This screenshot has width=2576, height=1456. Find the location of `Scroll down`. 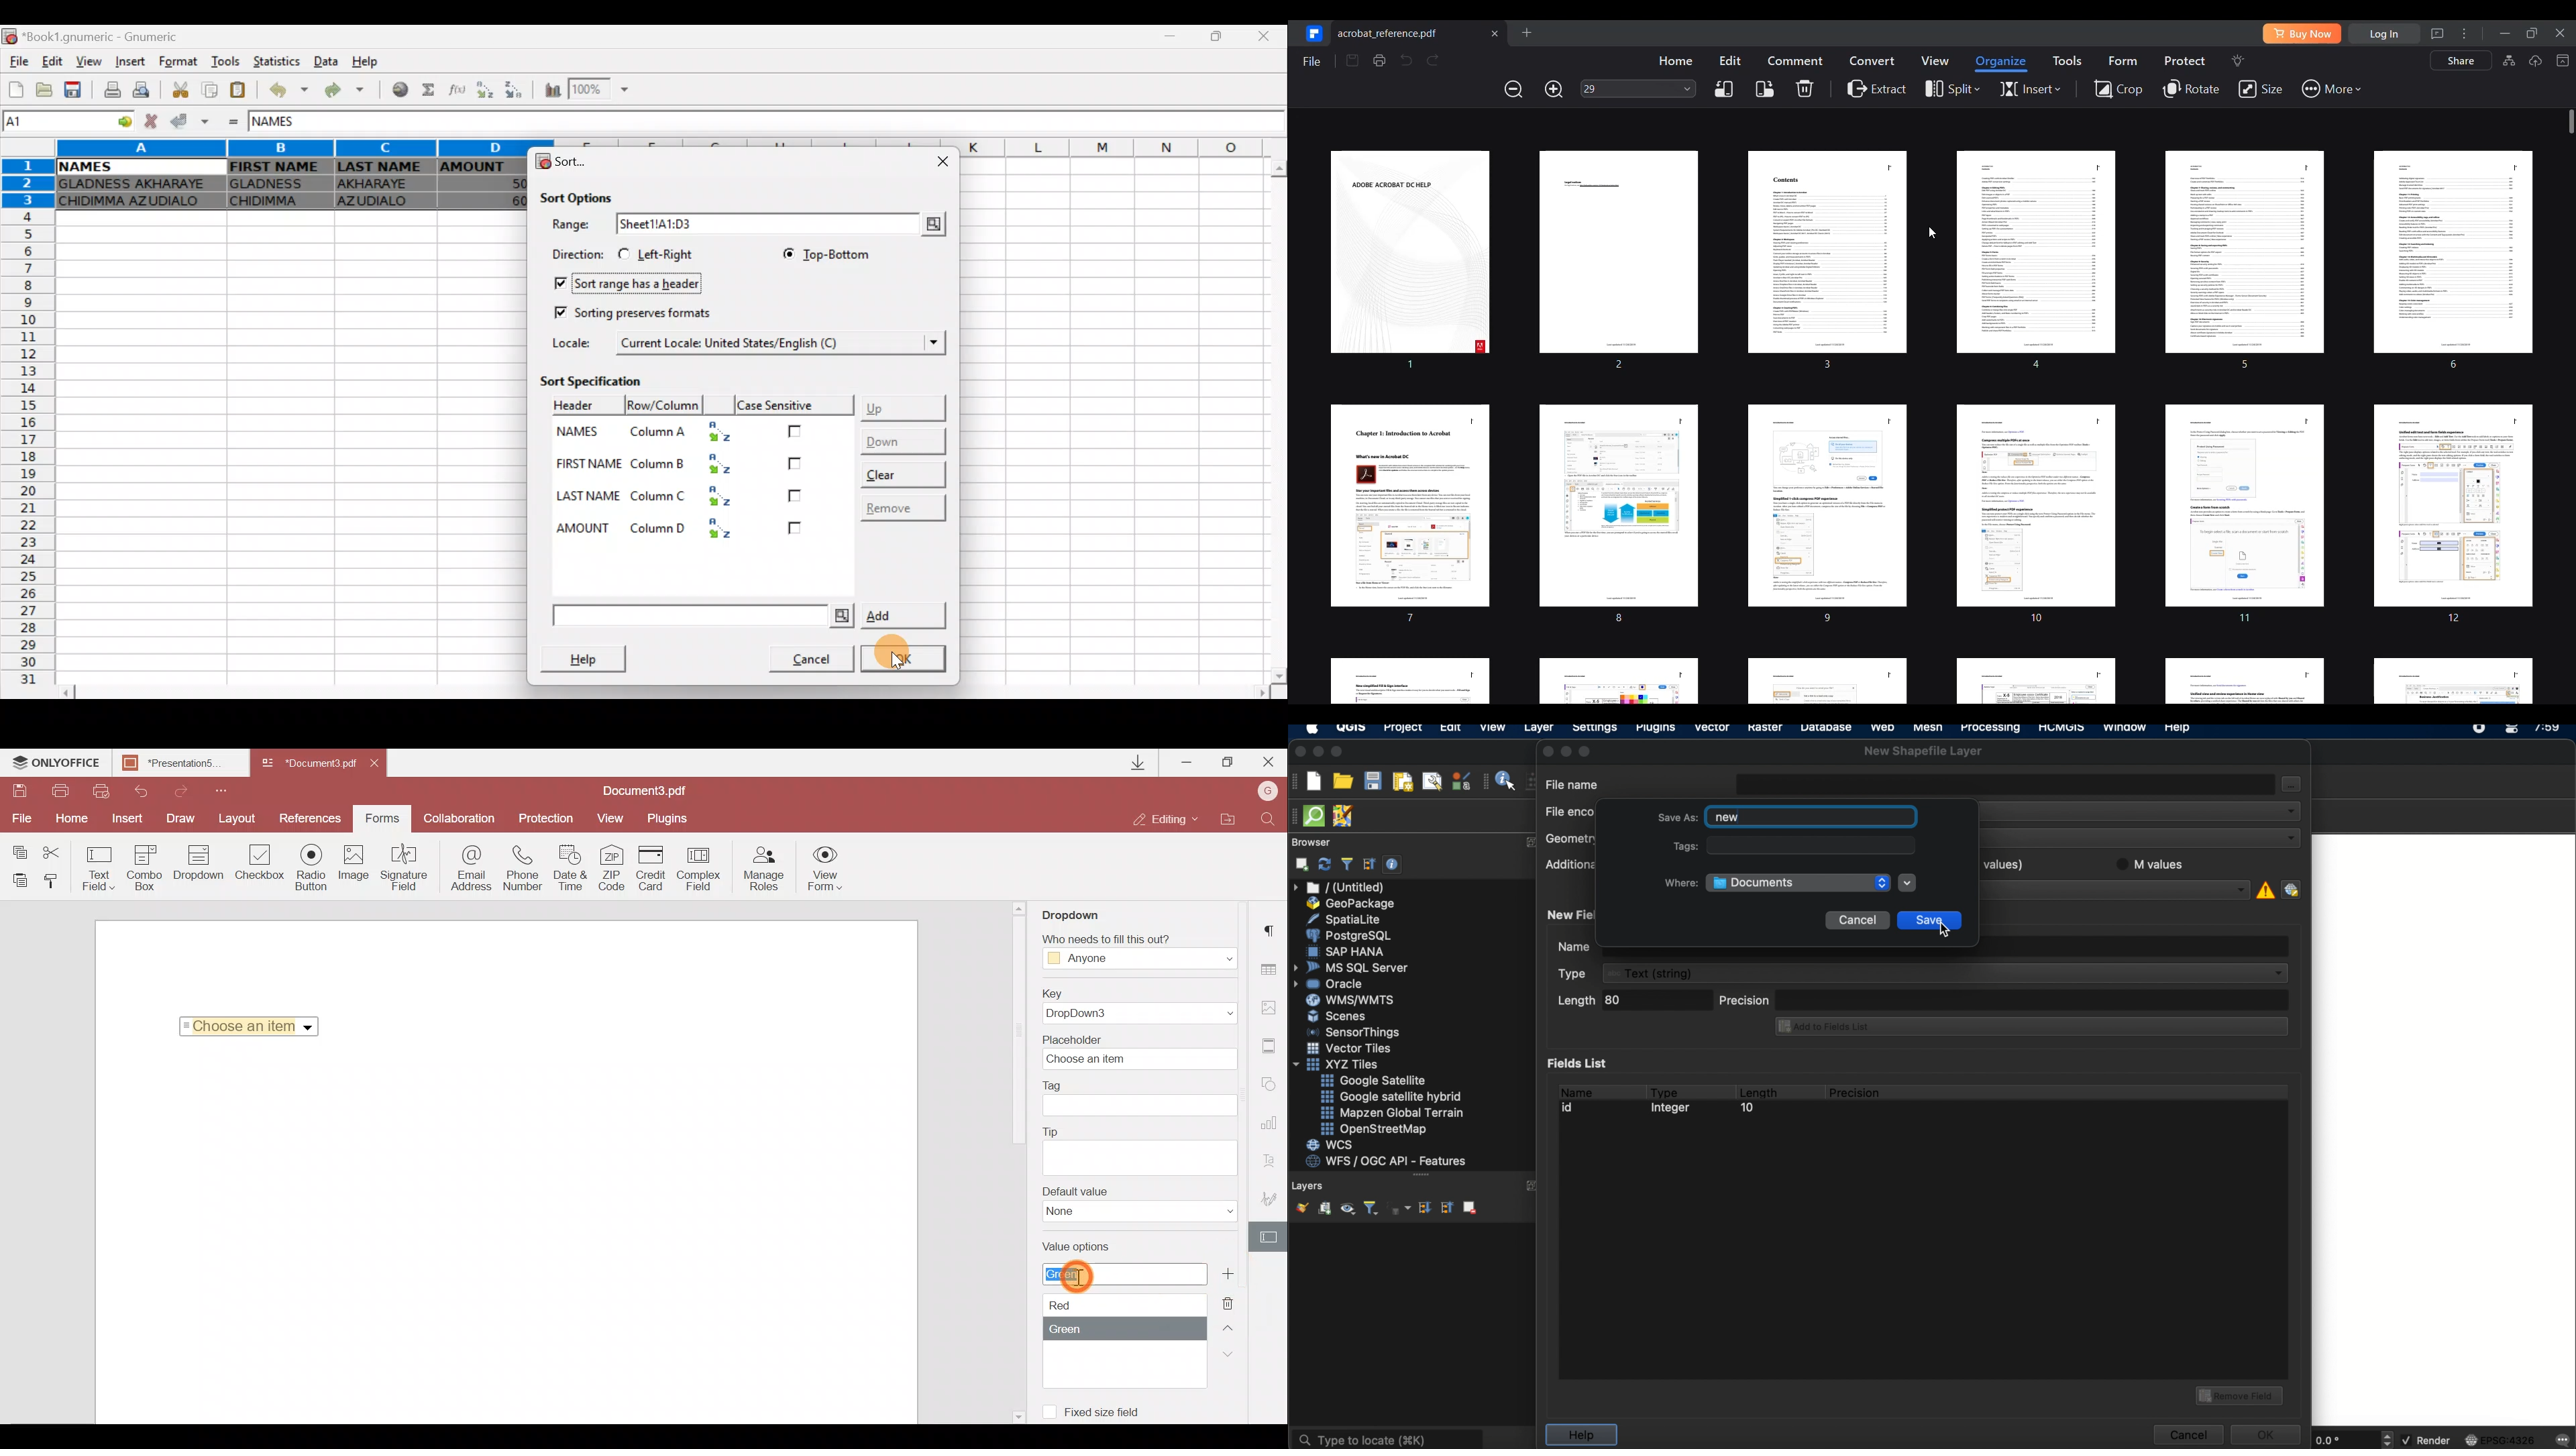

Scroll down is located at coordinates (1017, 1415).